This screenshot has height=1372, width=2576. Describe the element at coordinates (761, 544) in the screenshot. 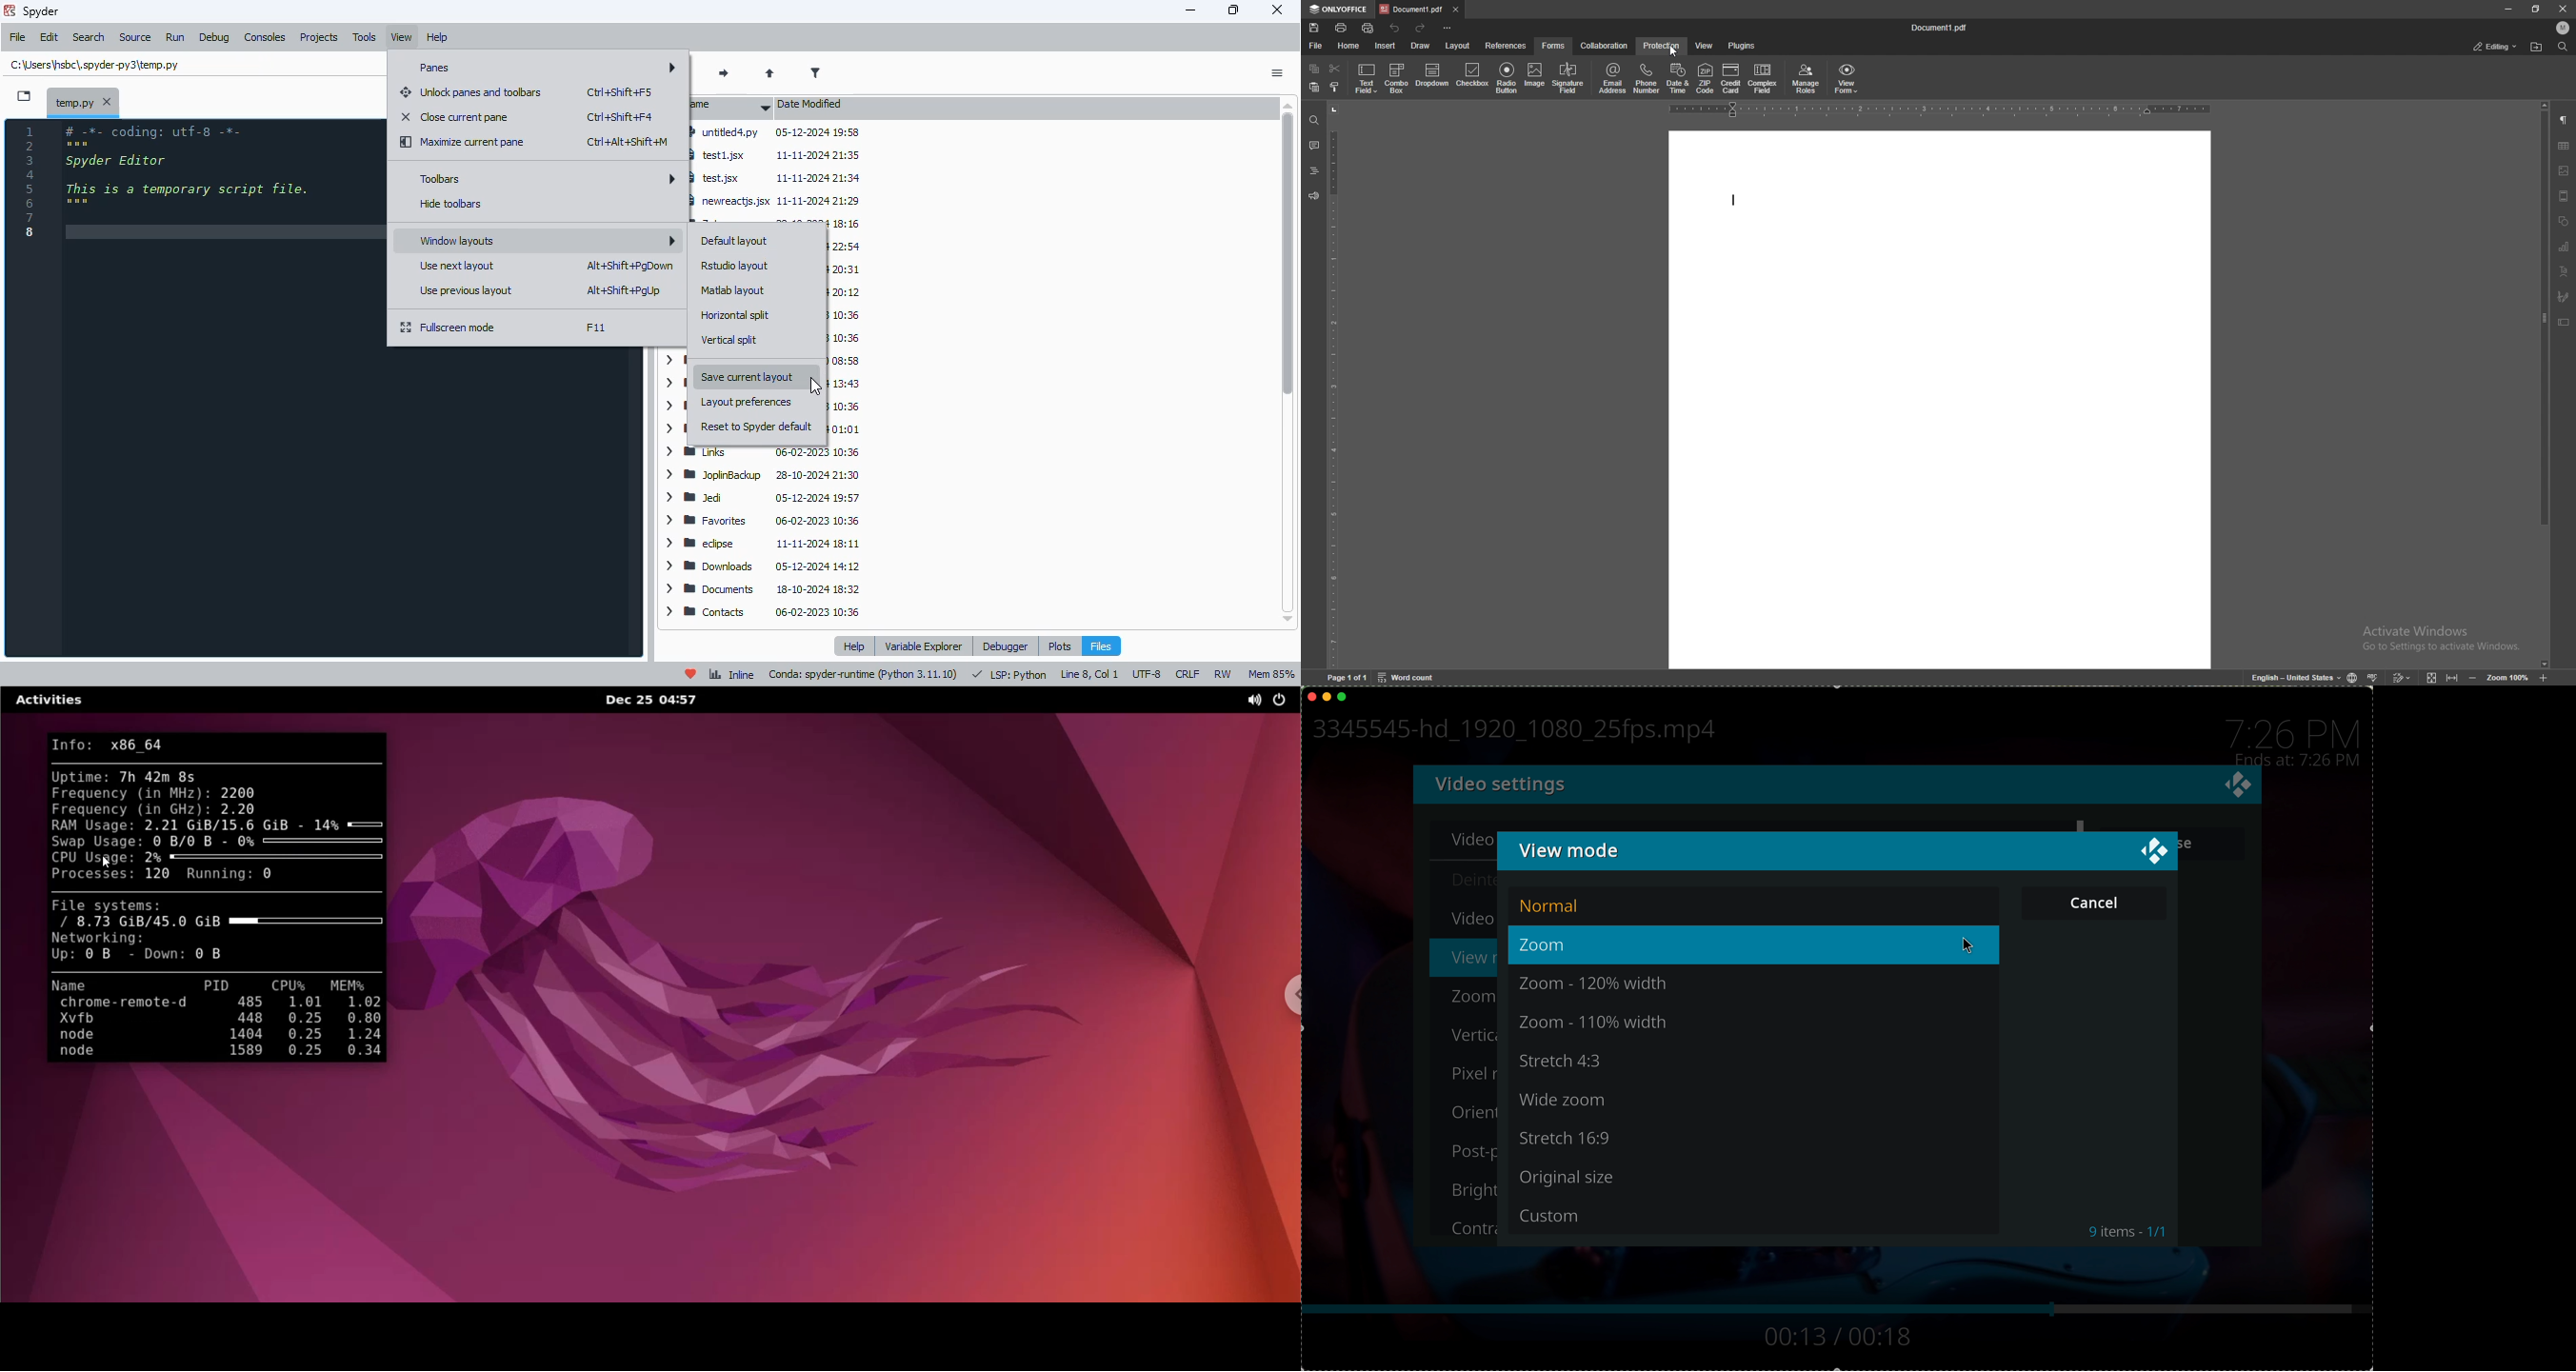

I see `eclipse` at that location.